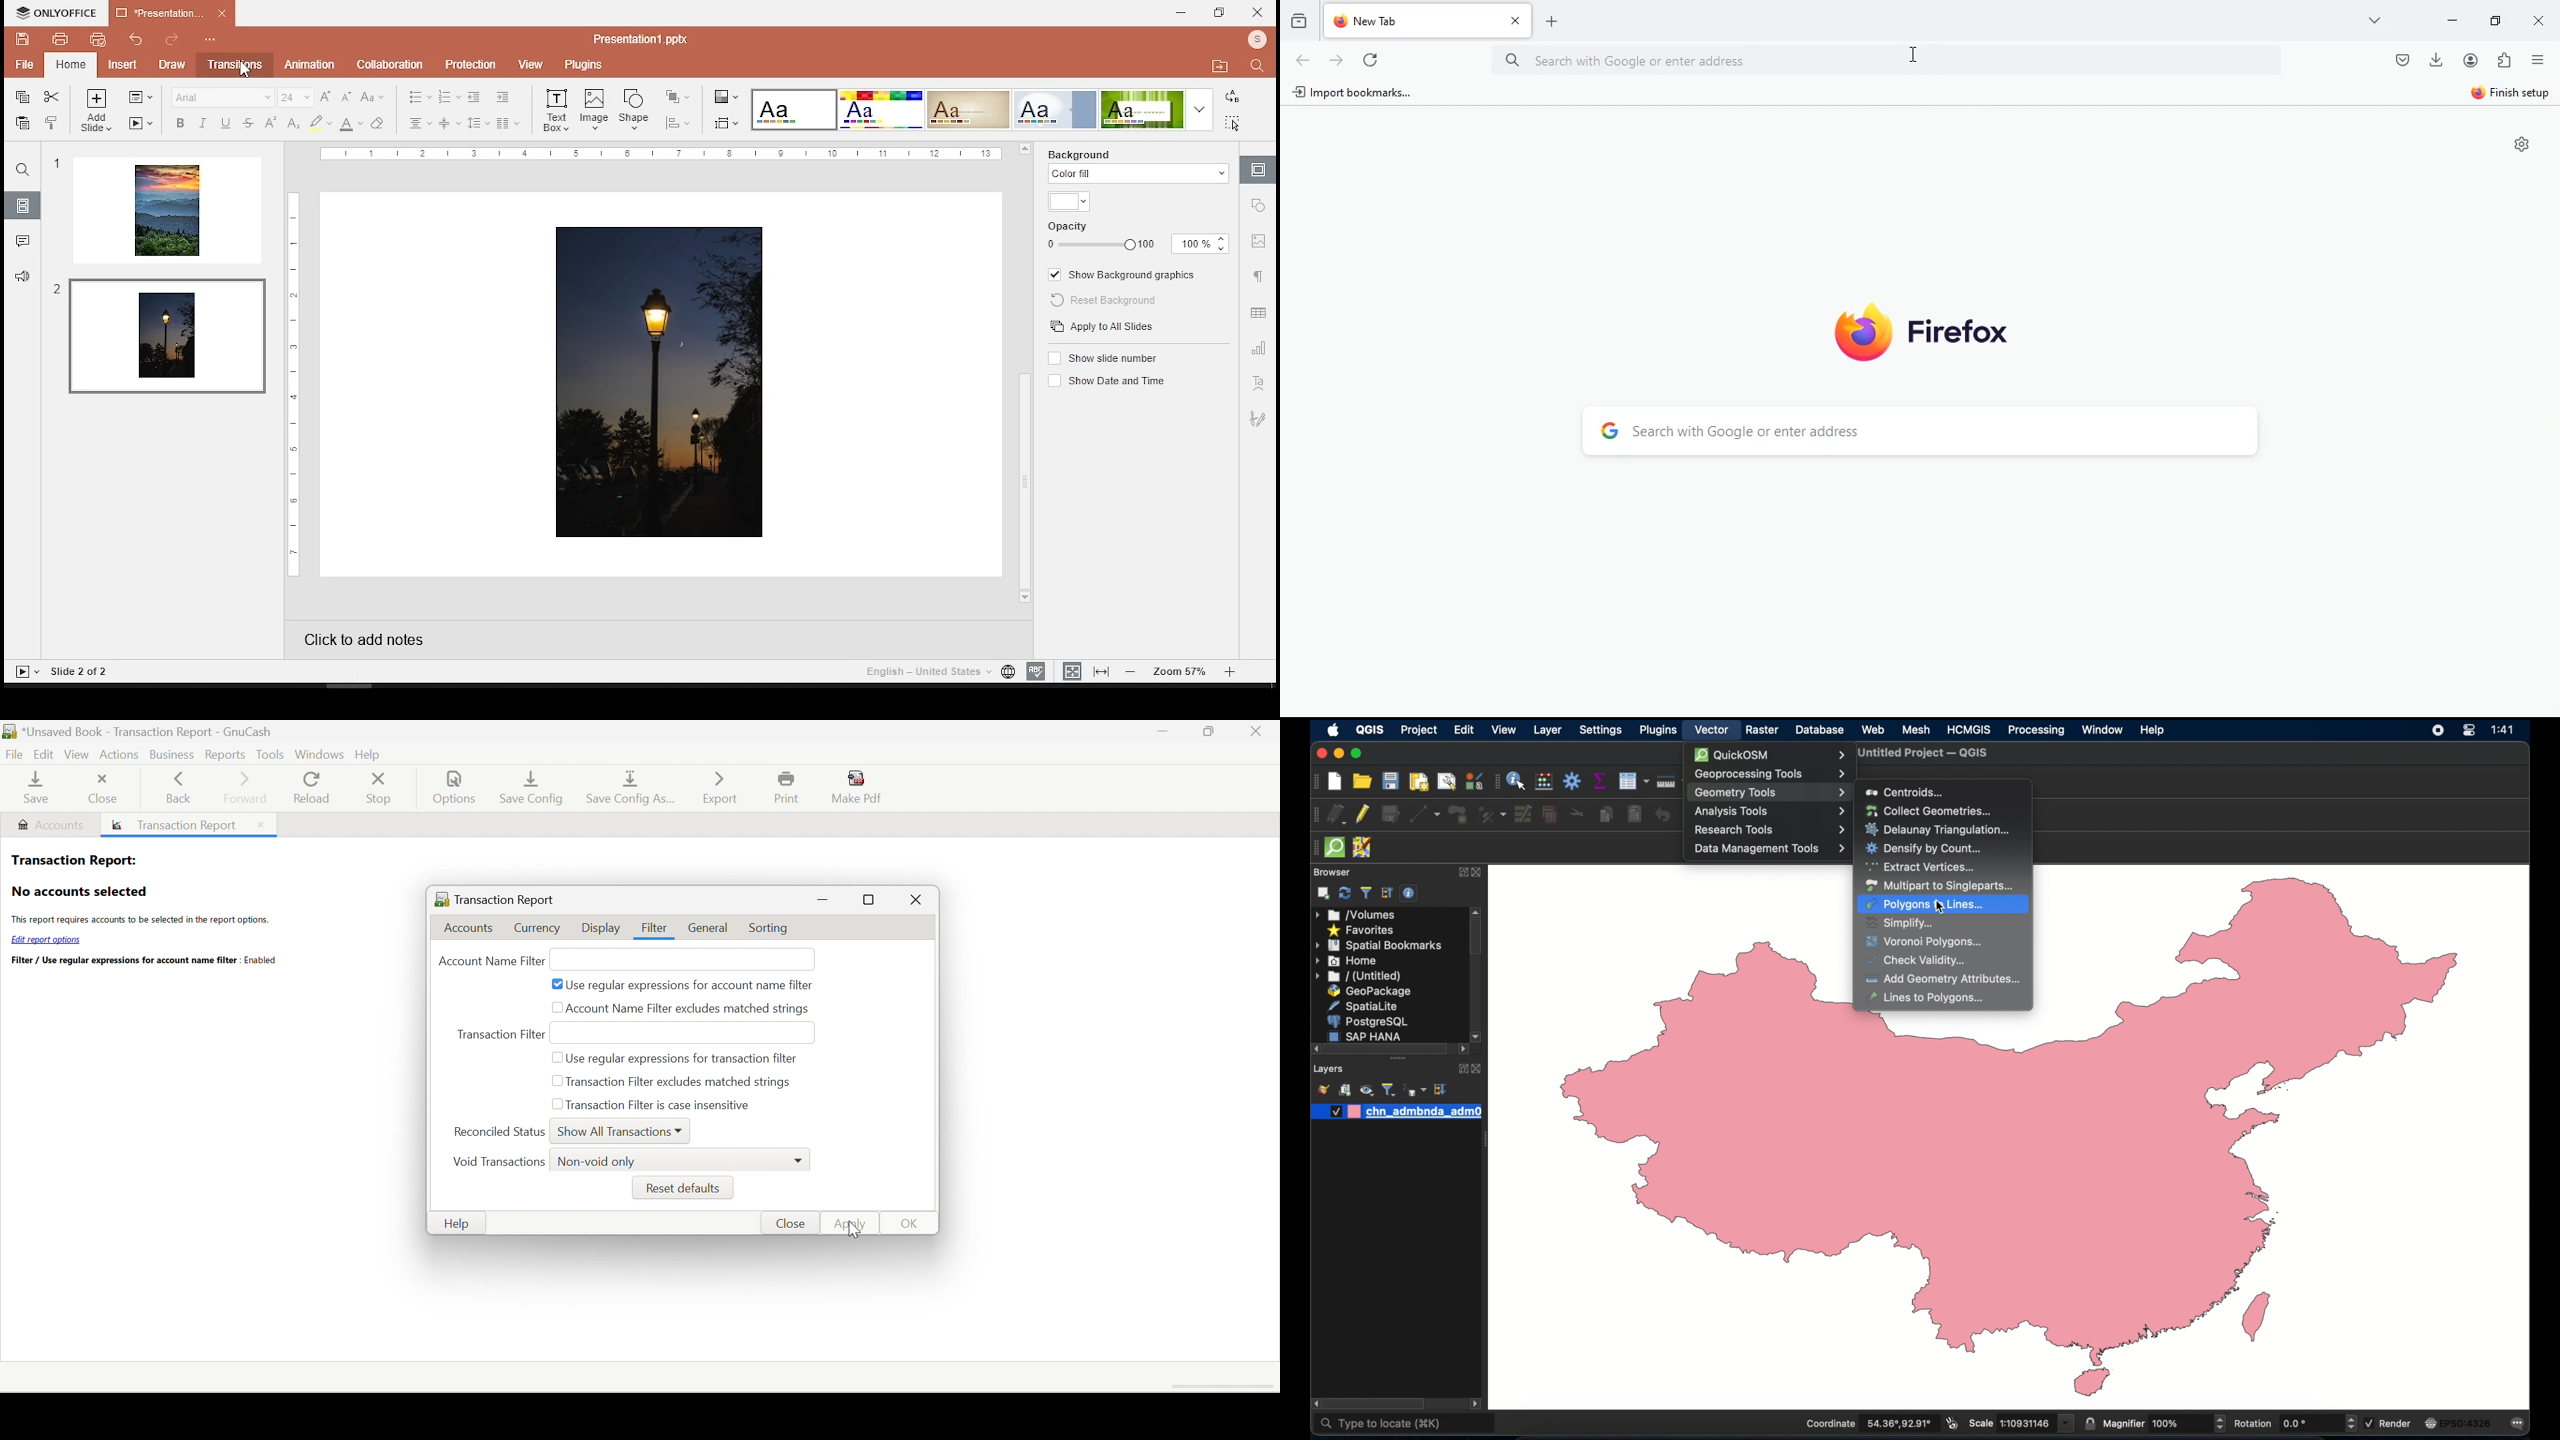  Describe the element at coordinates (311, 788) in the screenshot. I see `Reload` at that location.